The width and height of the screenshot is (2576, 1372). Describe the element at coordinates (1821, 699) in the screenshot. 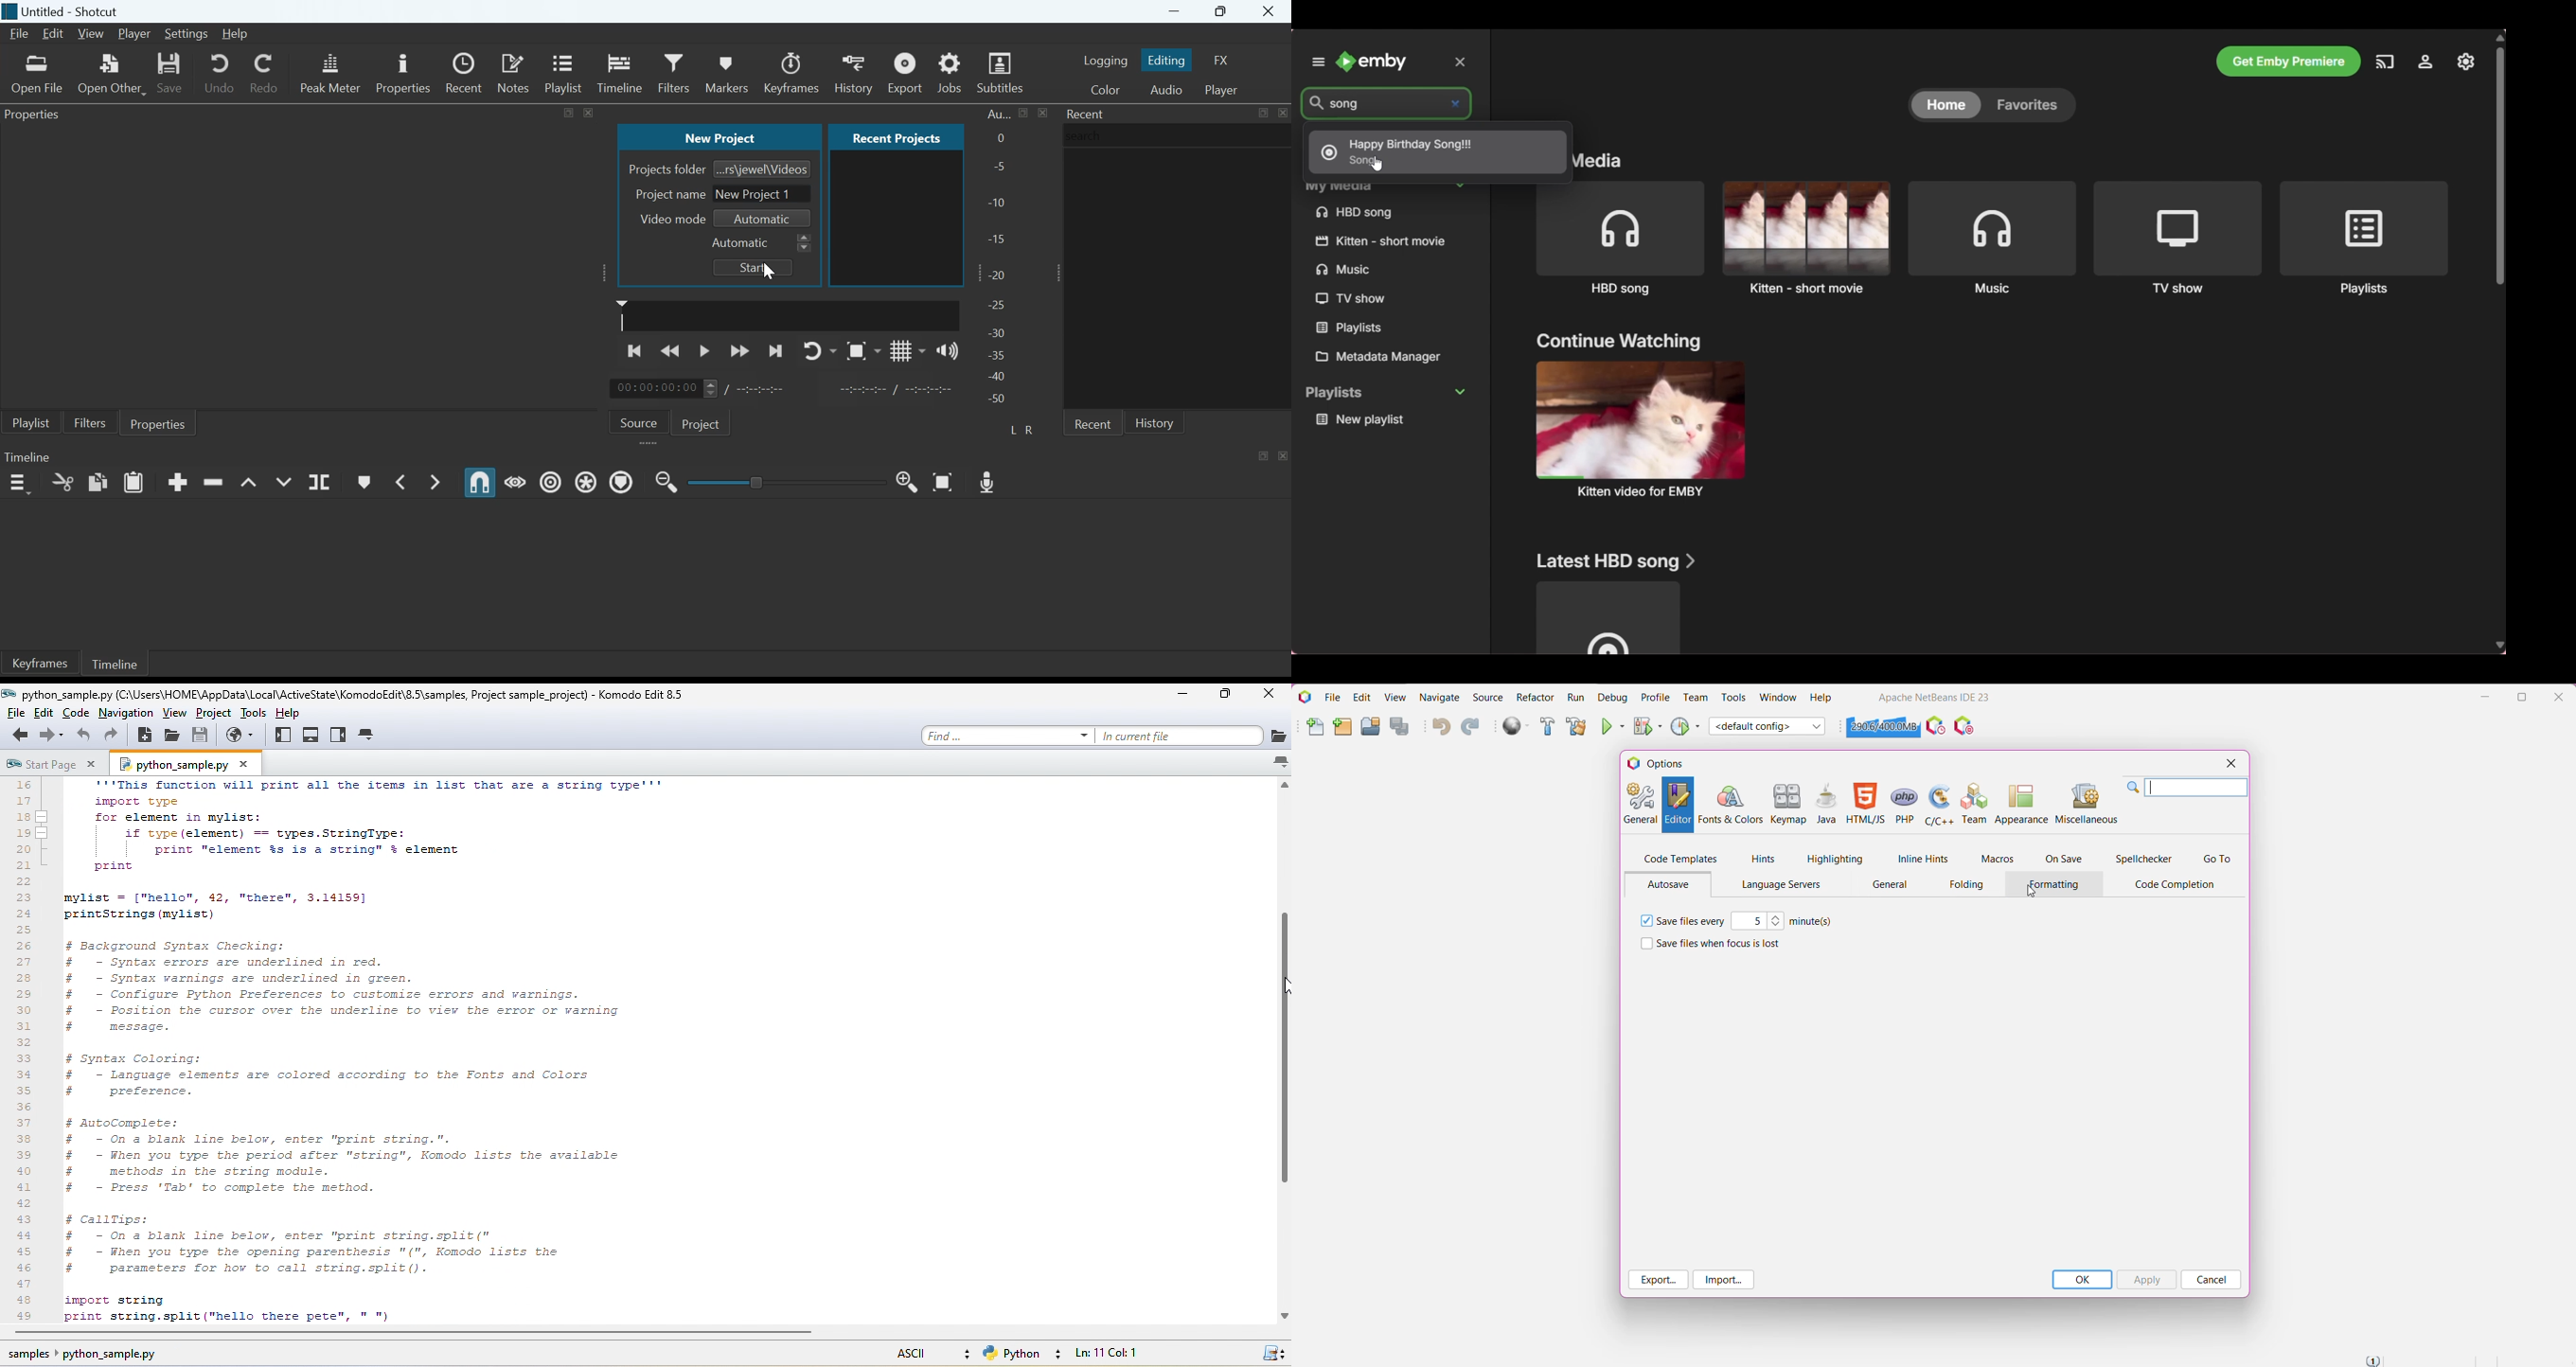

I see `Help` at that location.